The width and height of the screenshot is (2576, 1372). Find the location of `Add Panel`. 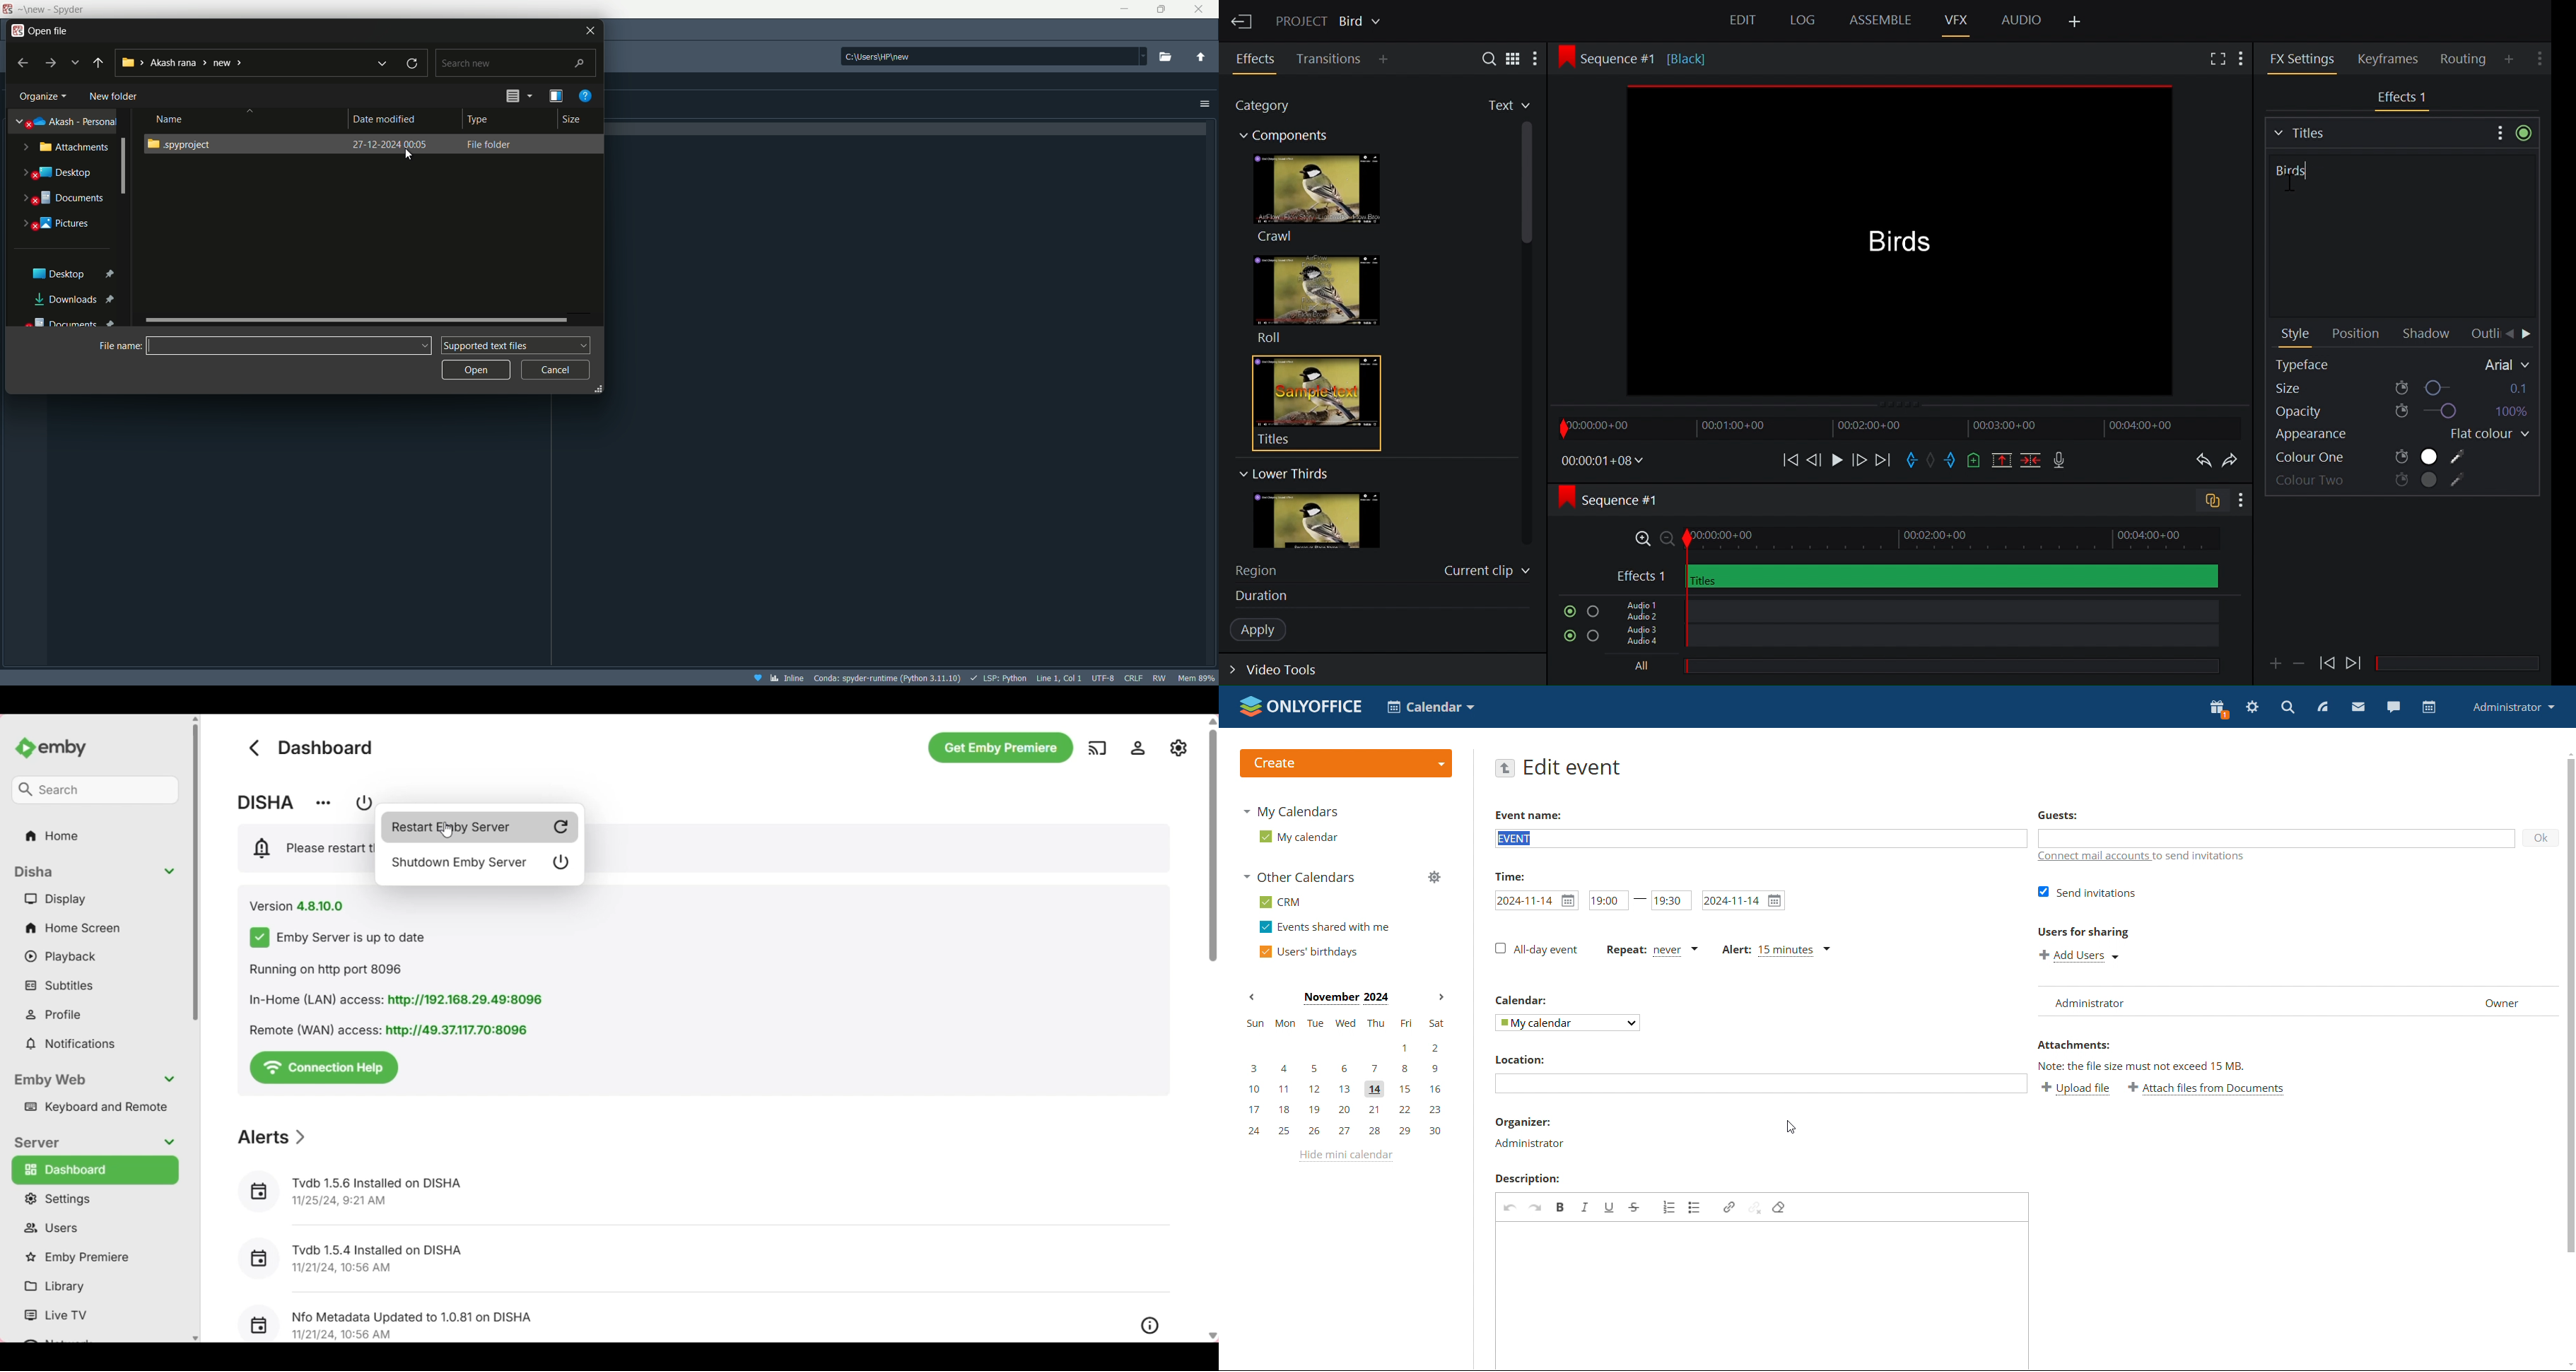

Add Panel is located at coordinates (2511, 58).